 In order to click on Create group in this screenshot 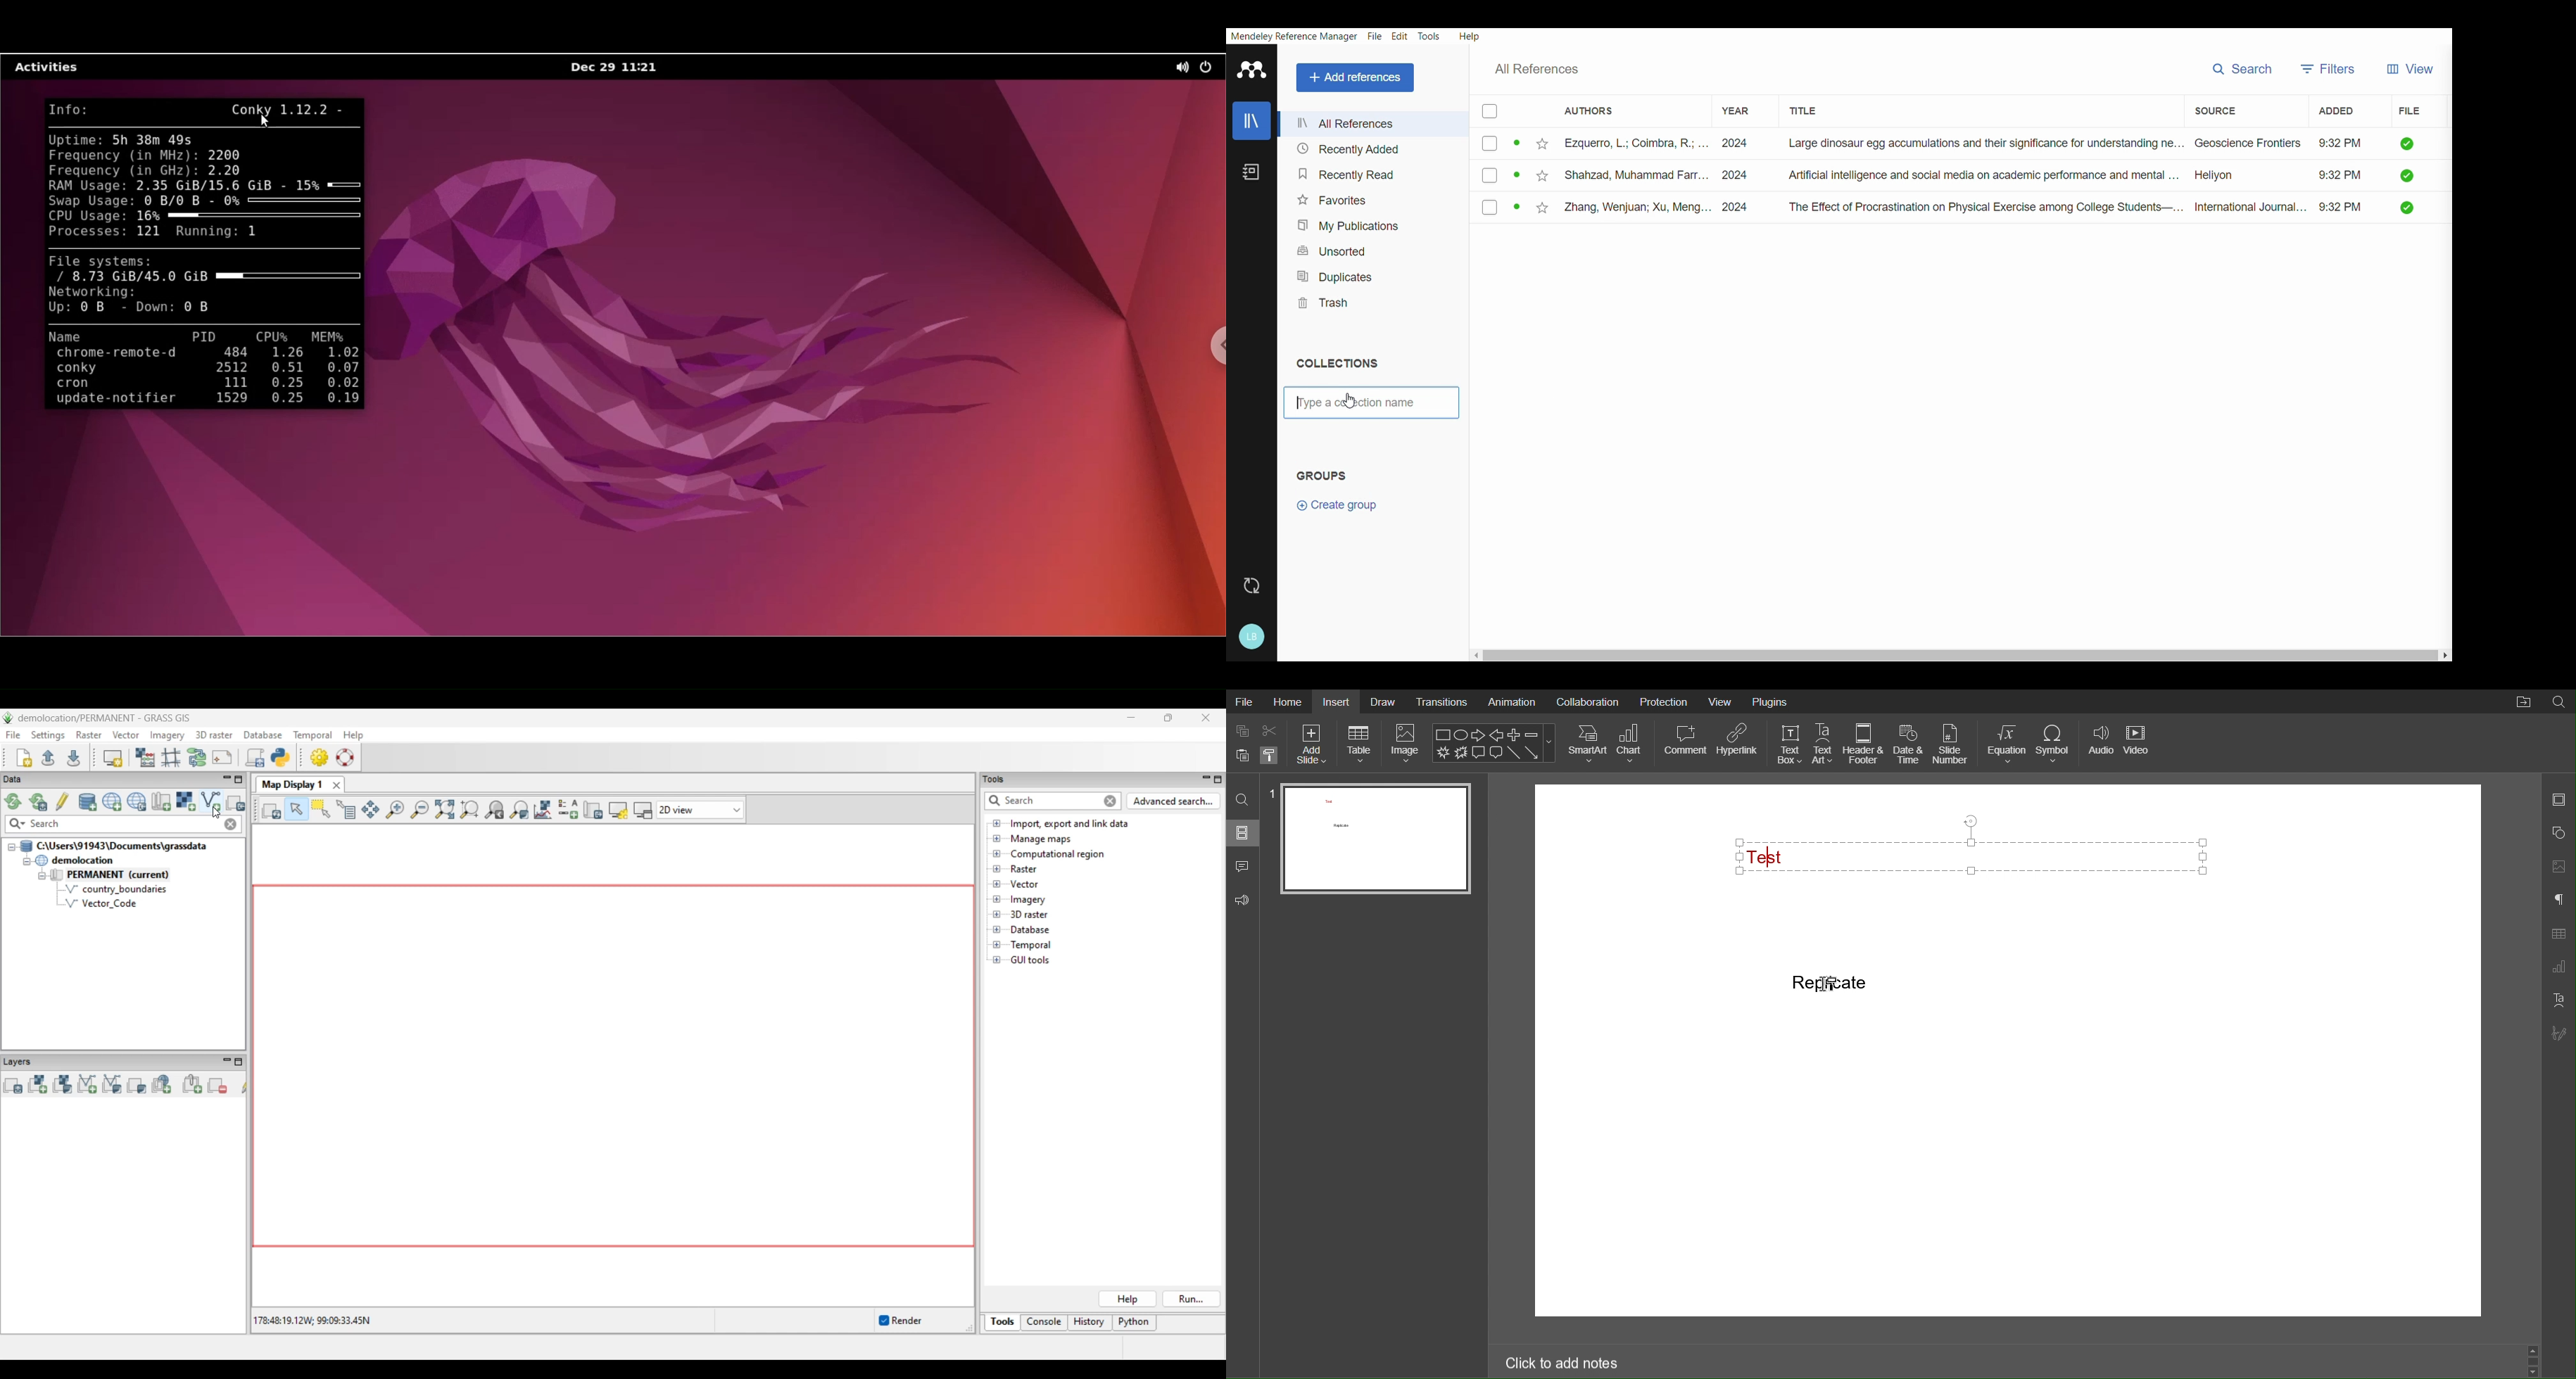, I will do `click(1334, 509)`.